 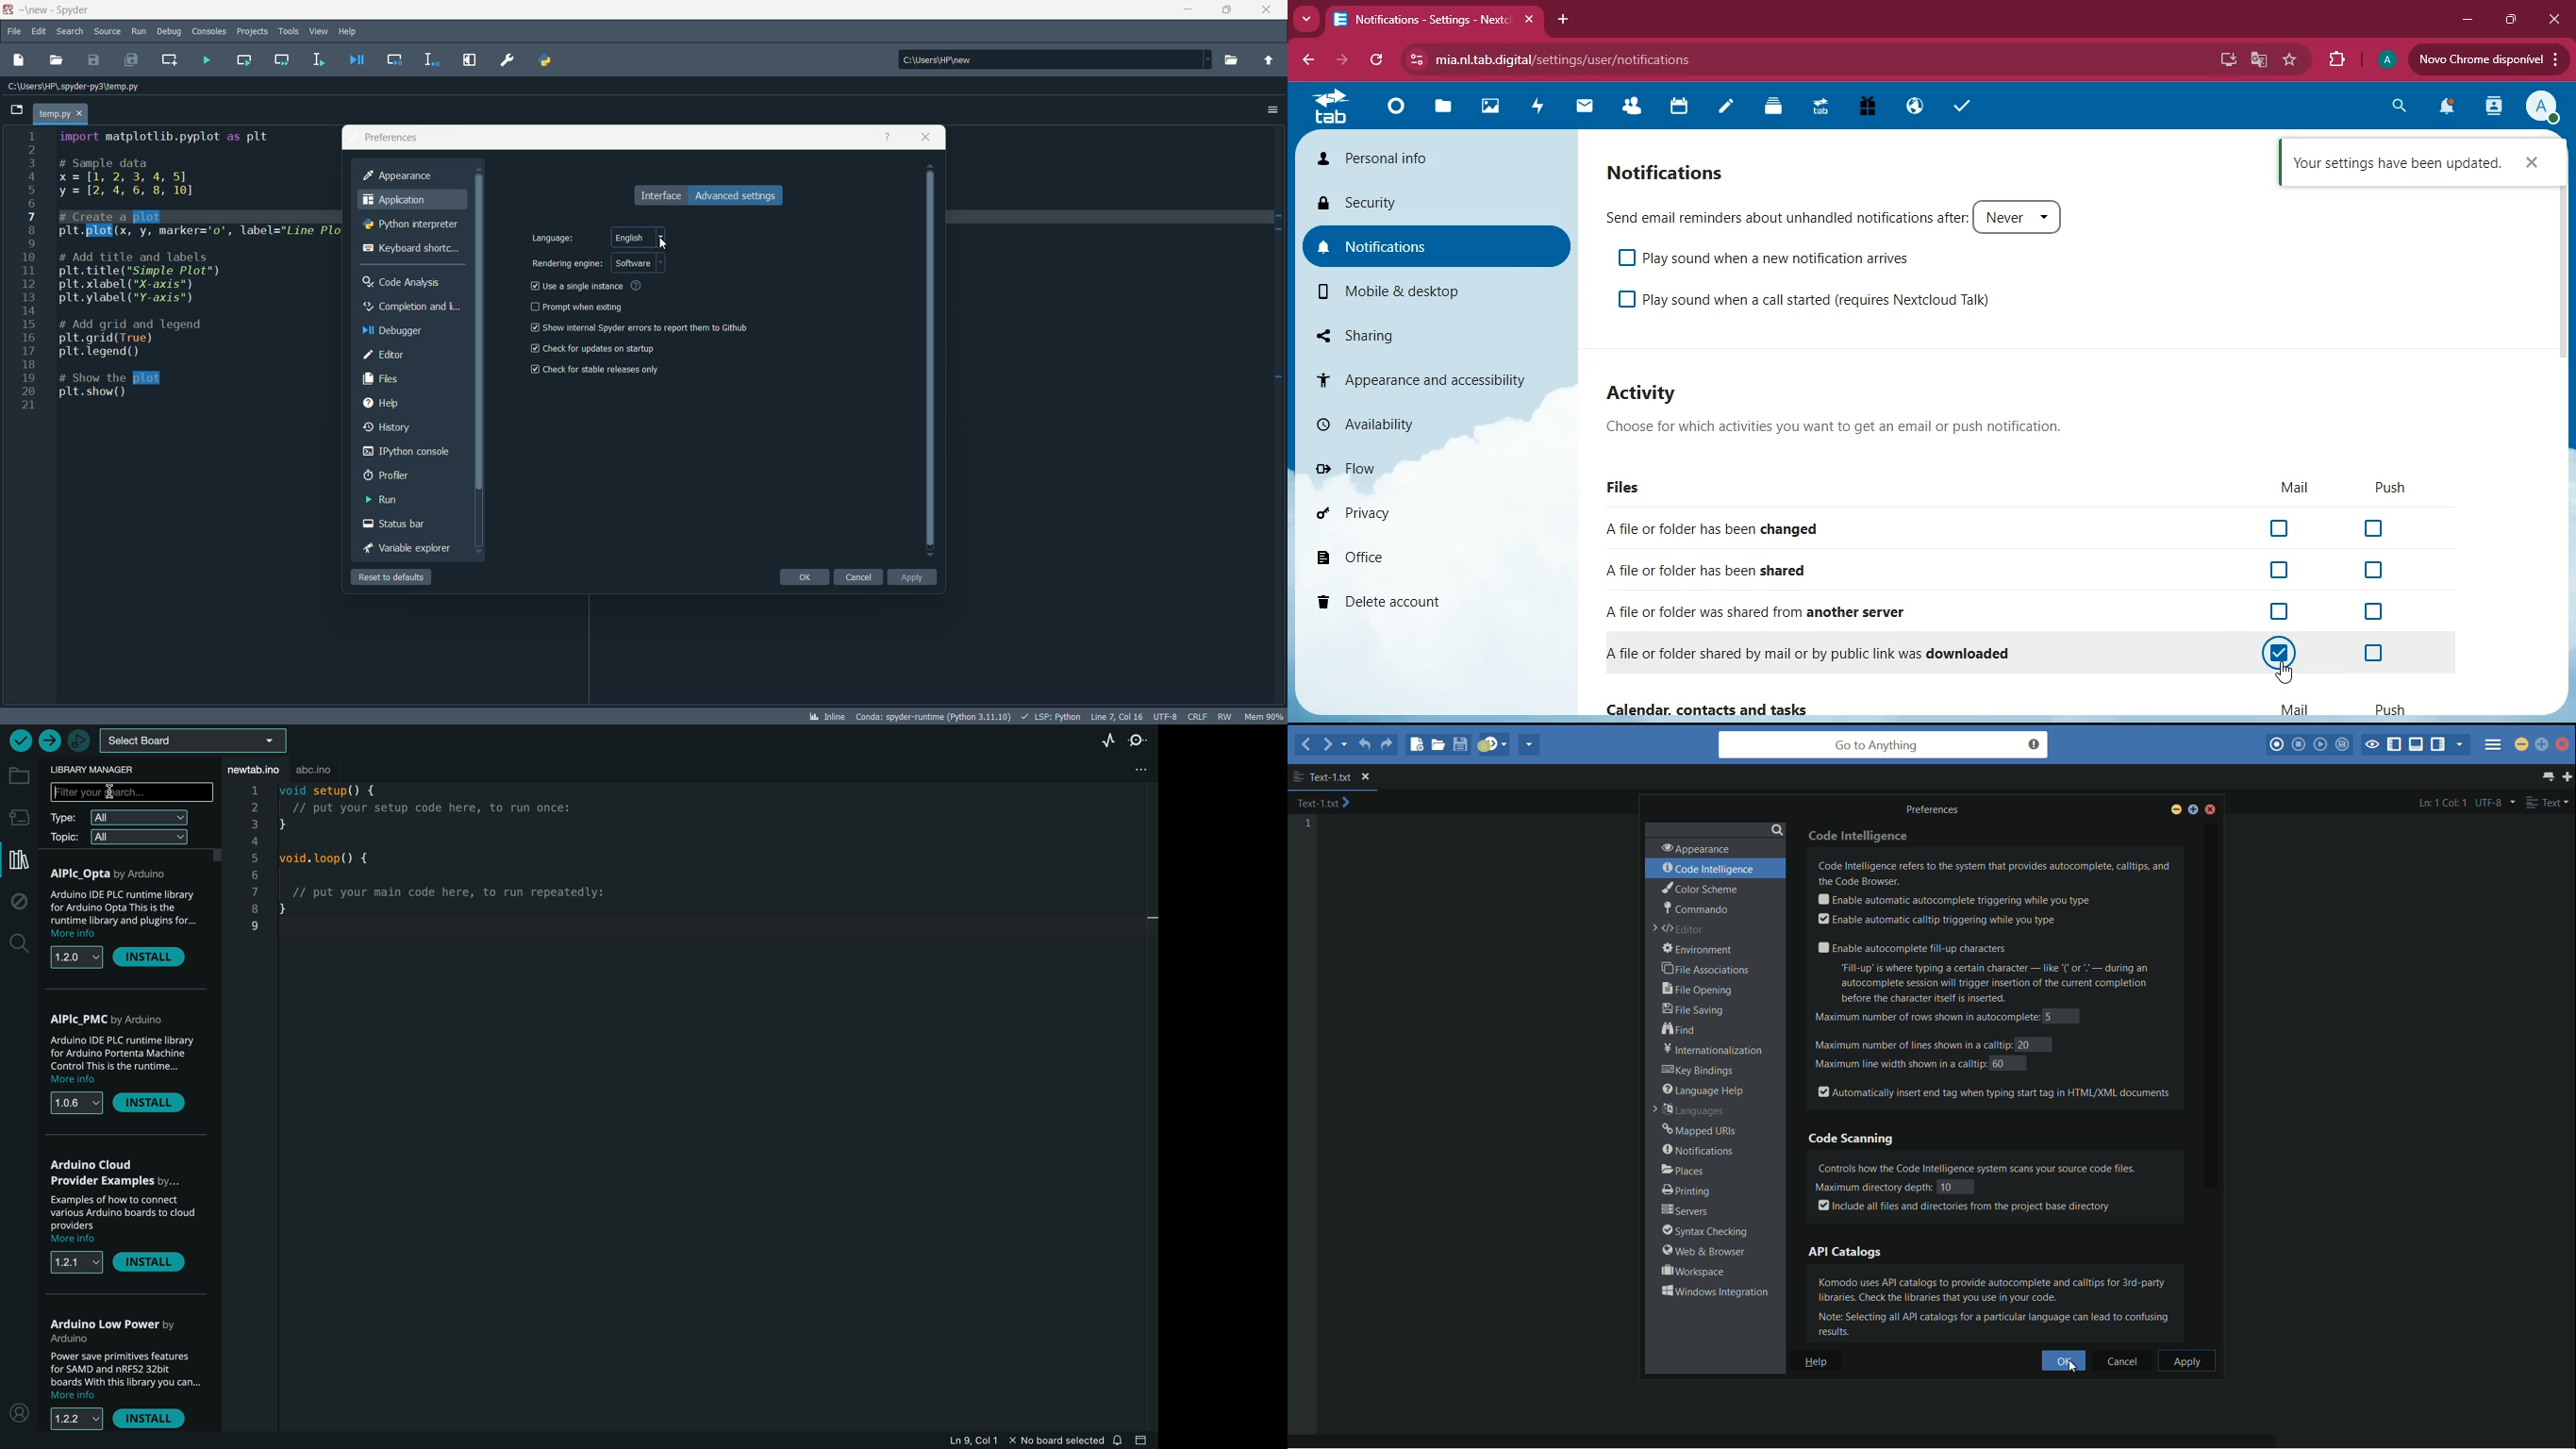 What do you see at coordinates (395, 60) in the screenshot?
I see `debug cell` at bounding box center [395, 60].